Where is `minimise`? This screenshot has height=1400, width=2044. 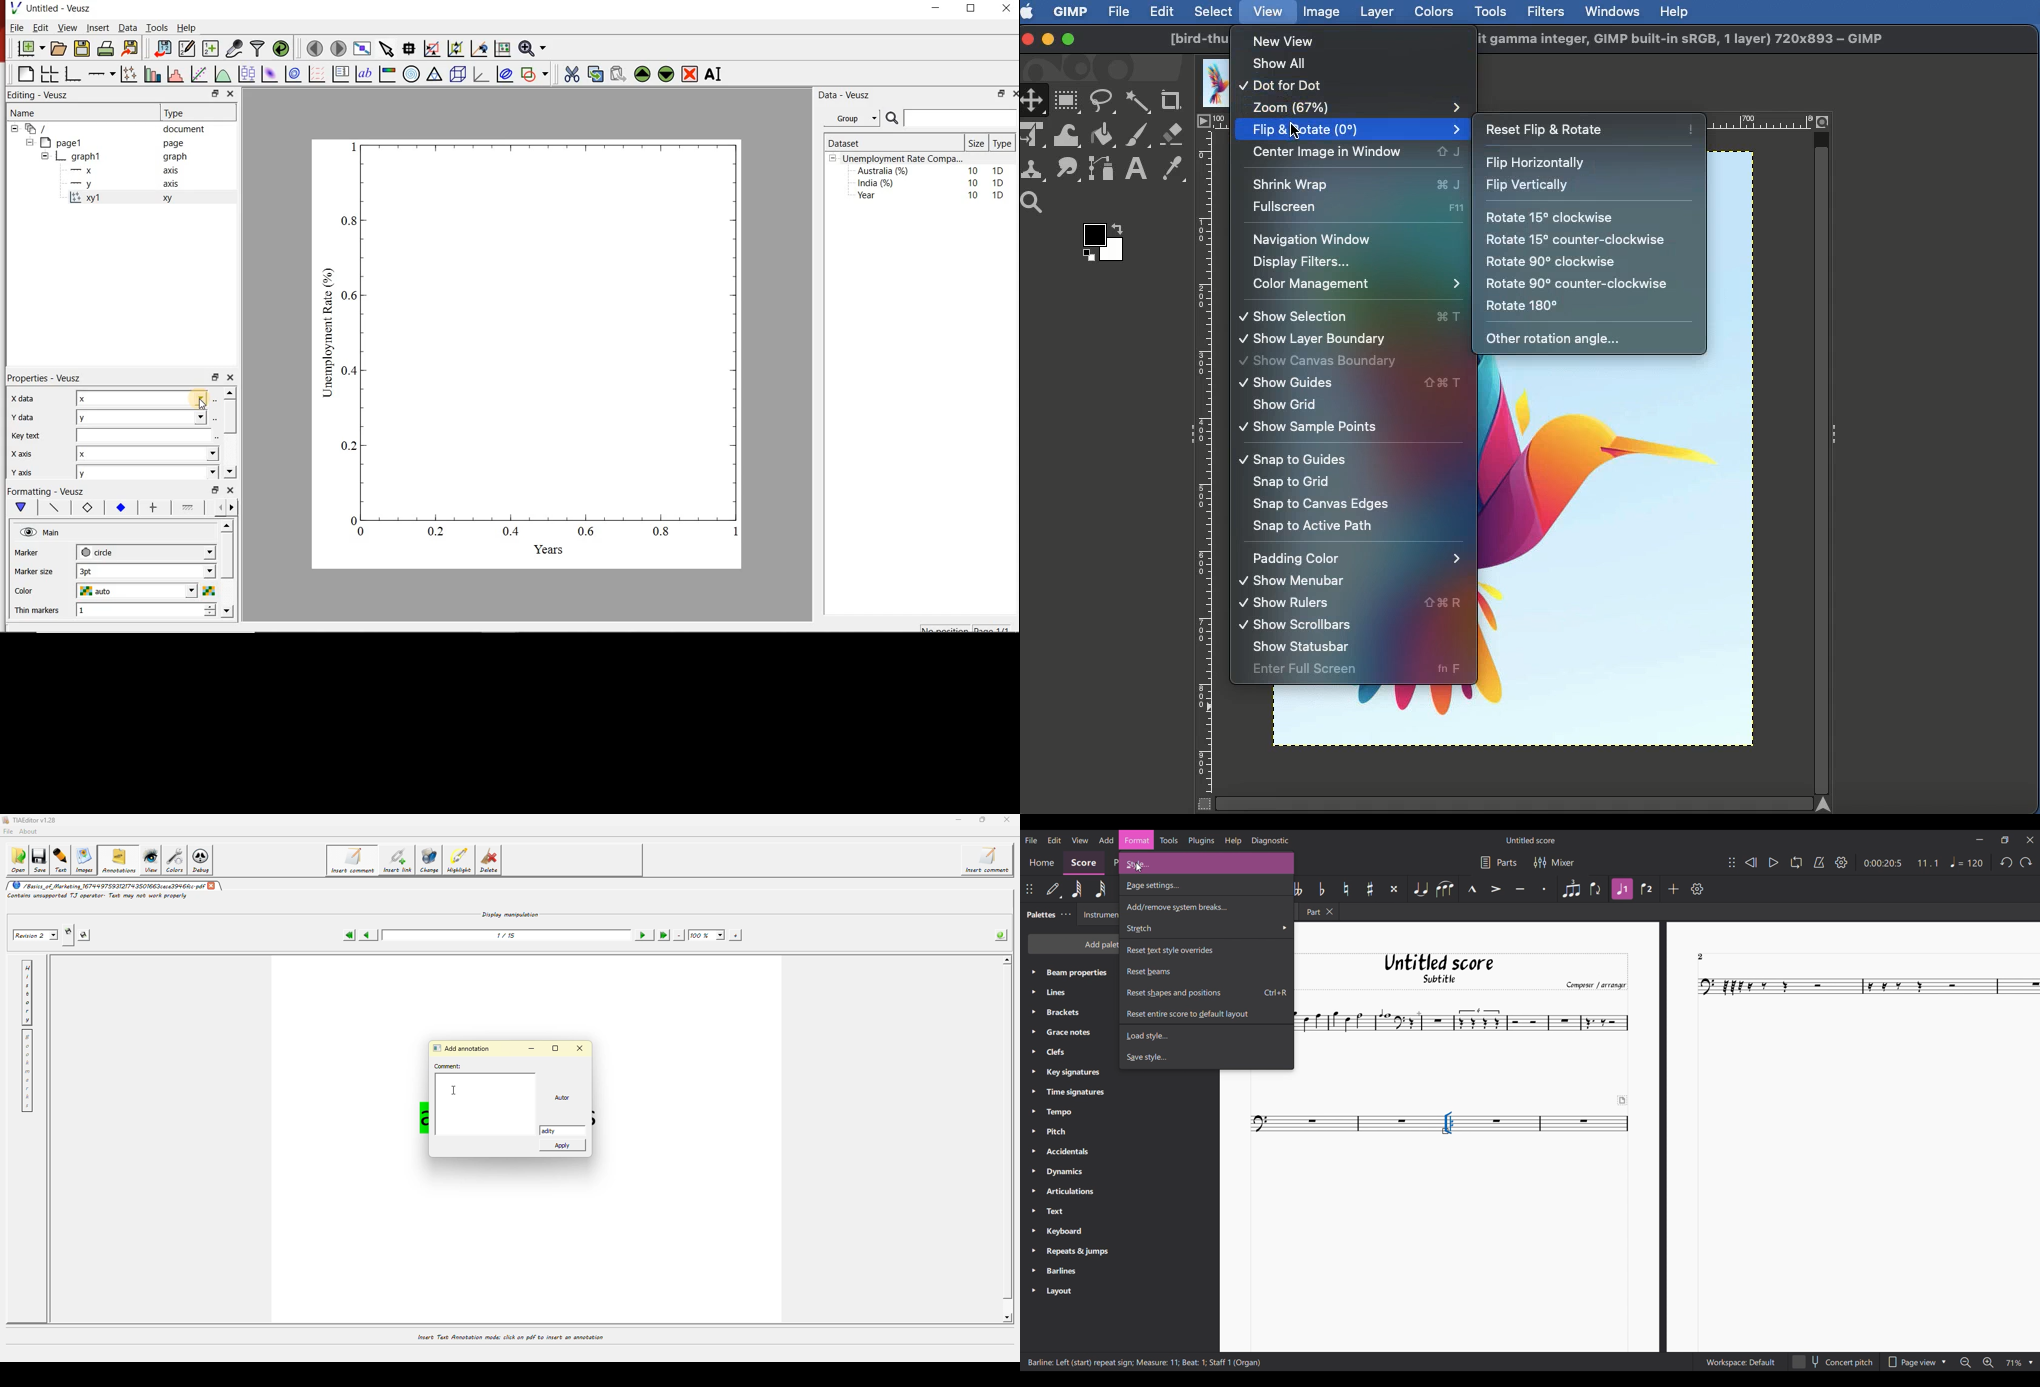
minimise is located at coordinates (215, 377).